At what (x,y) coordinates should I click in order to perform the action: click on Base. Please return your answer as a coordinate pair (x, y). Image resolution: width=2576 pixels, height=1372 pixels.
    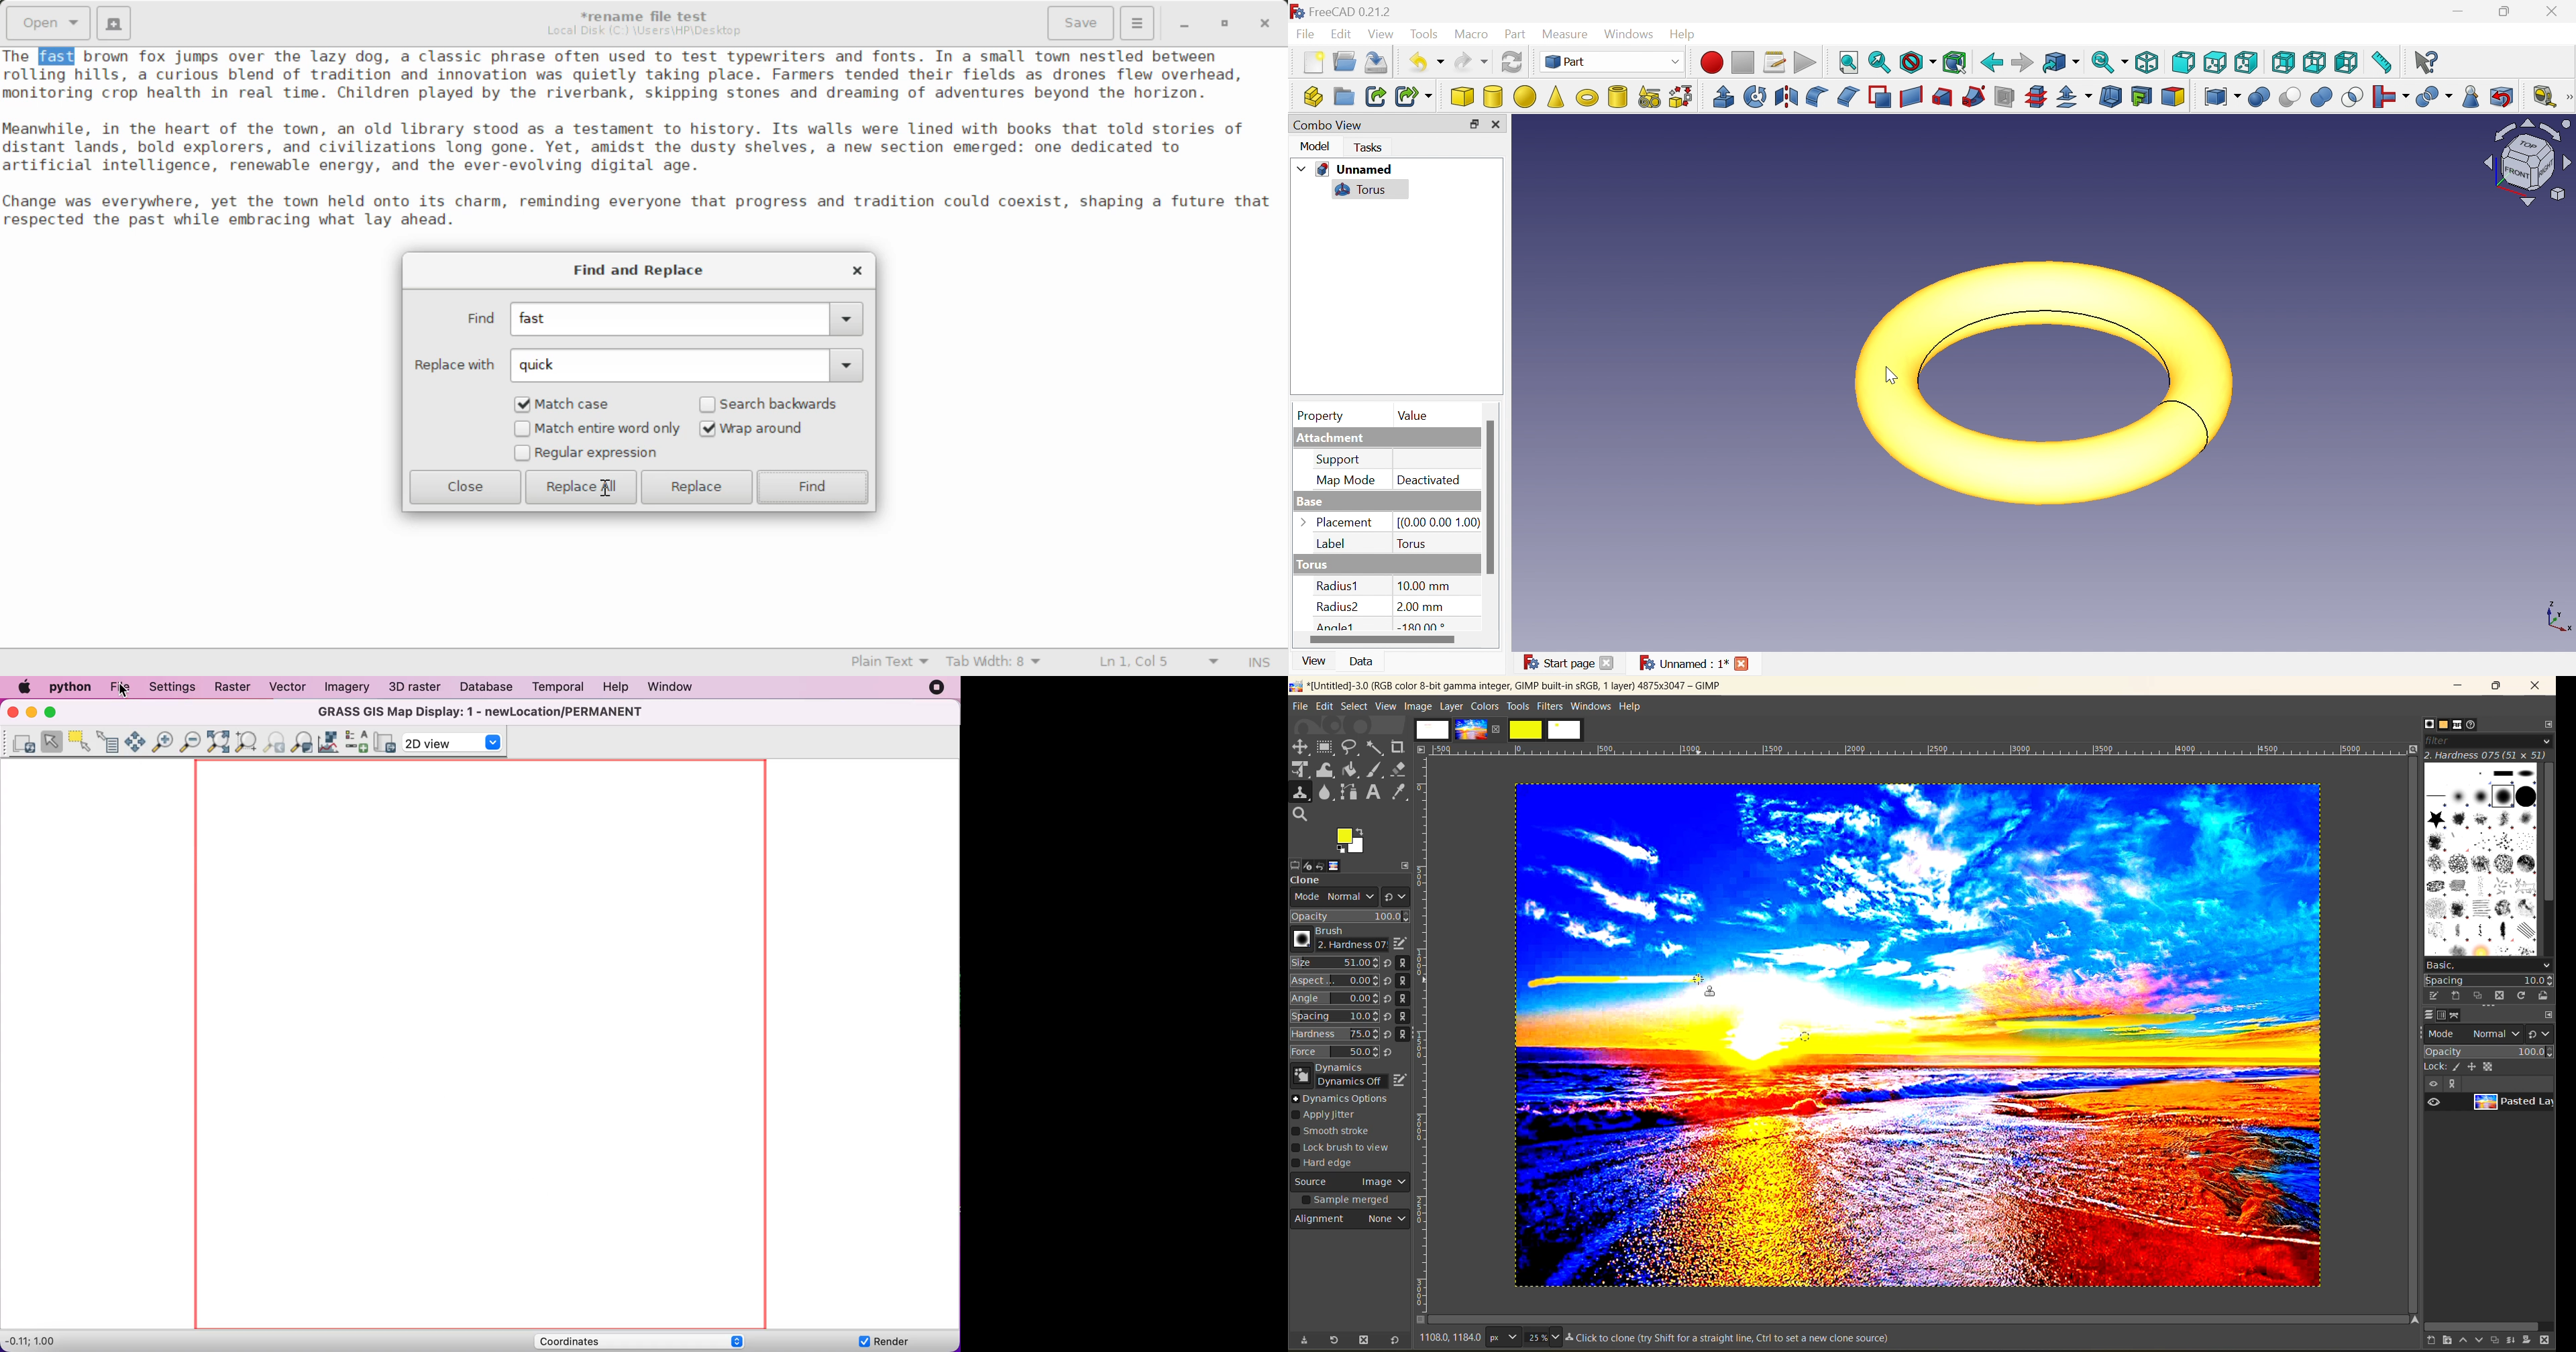
    Looking at the image, I should click on (1307, 502).